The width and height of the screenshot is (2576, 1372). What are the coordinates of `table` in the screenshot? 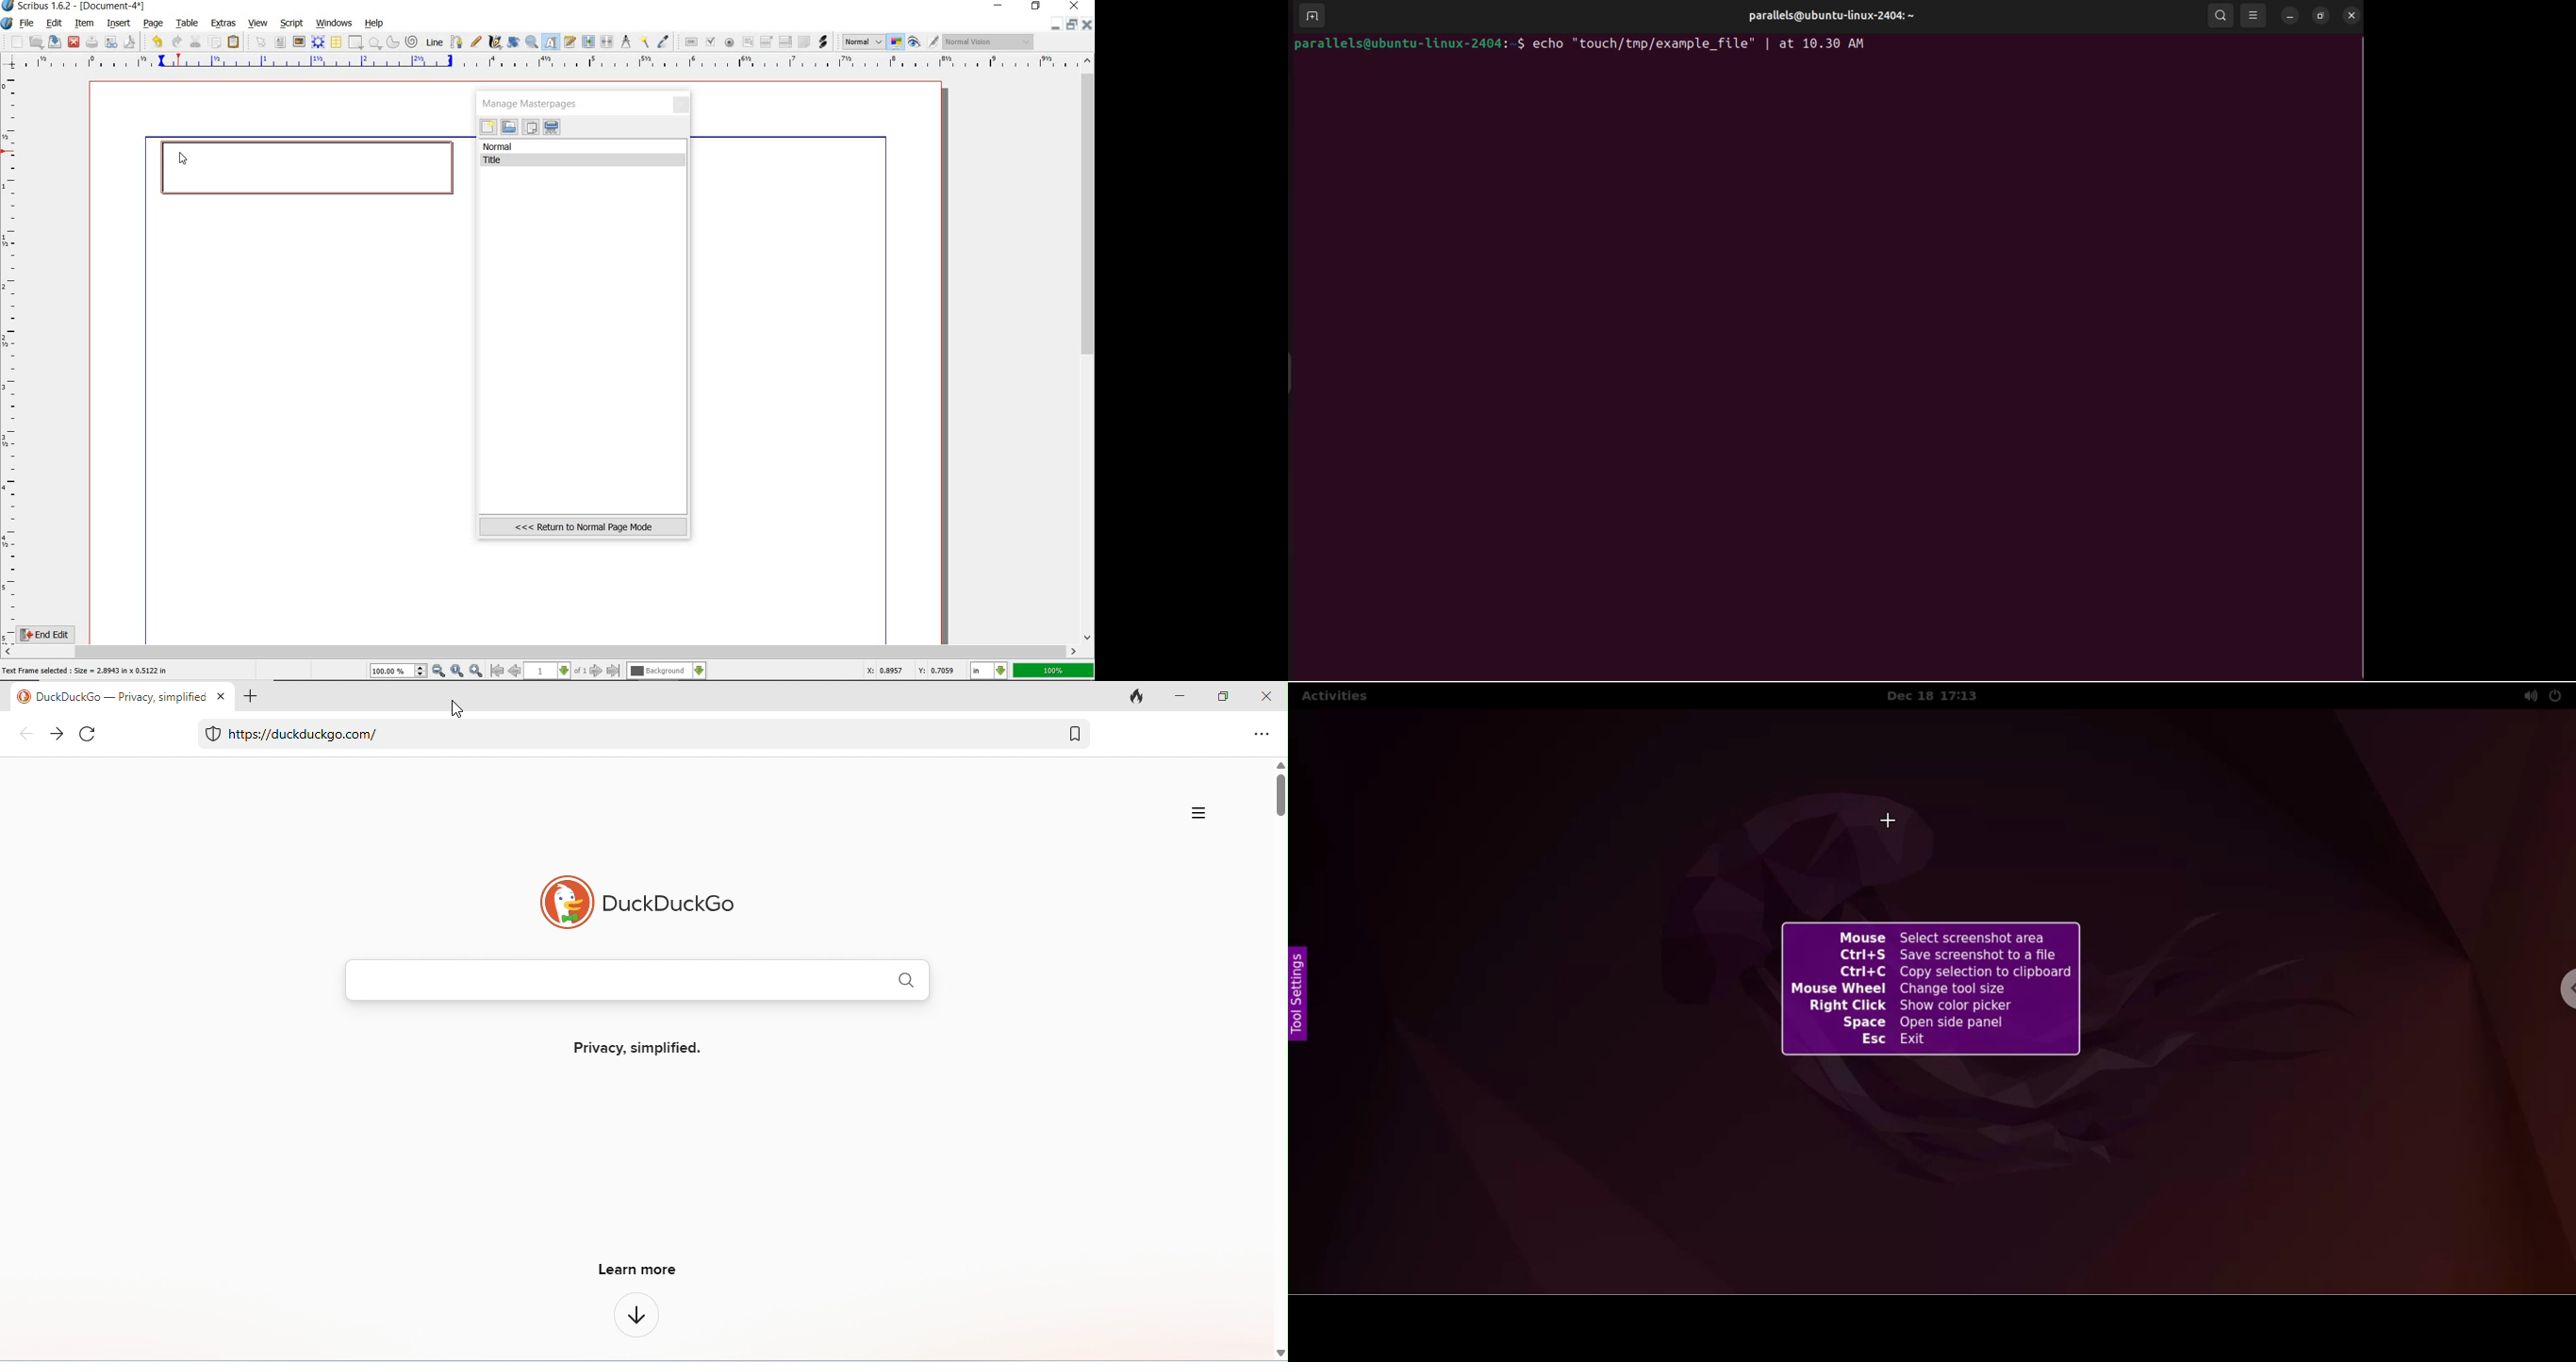 It's located at (336, 42).